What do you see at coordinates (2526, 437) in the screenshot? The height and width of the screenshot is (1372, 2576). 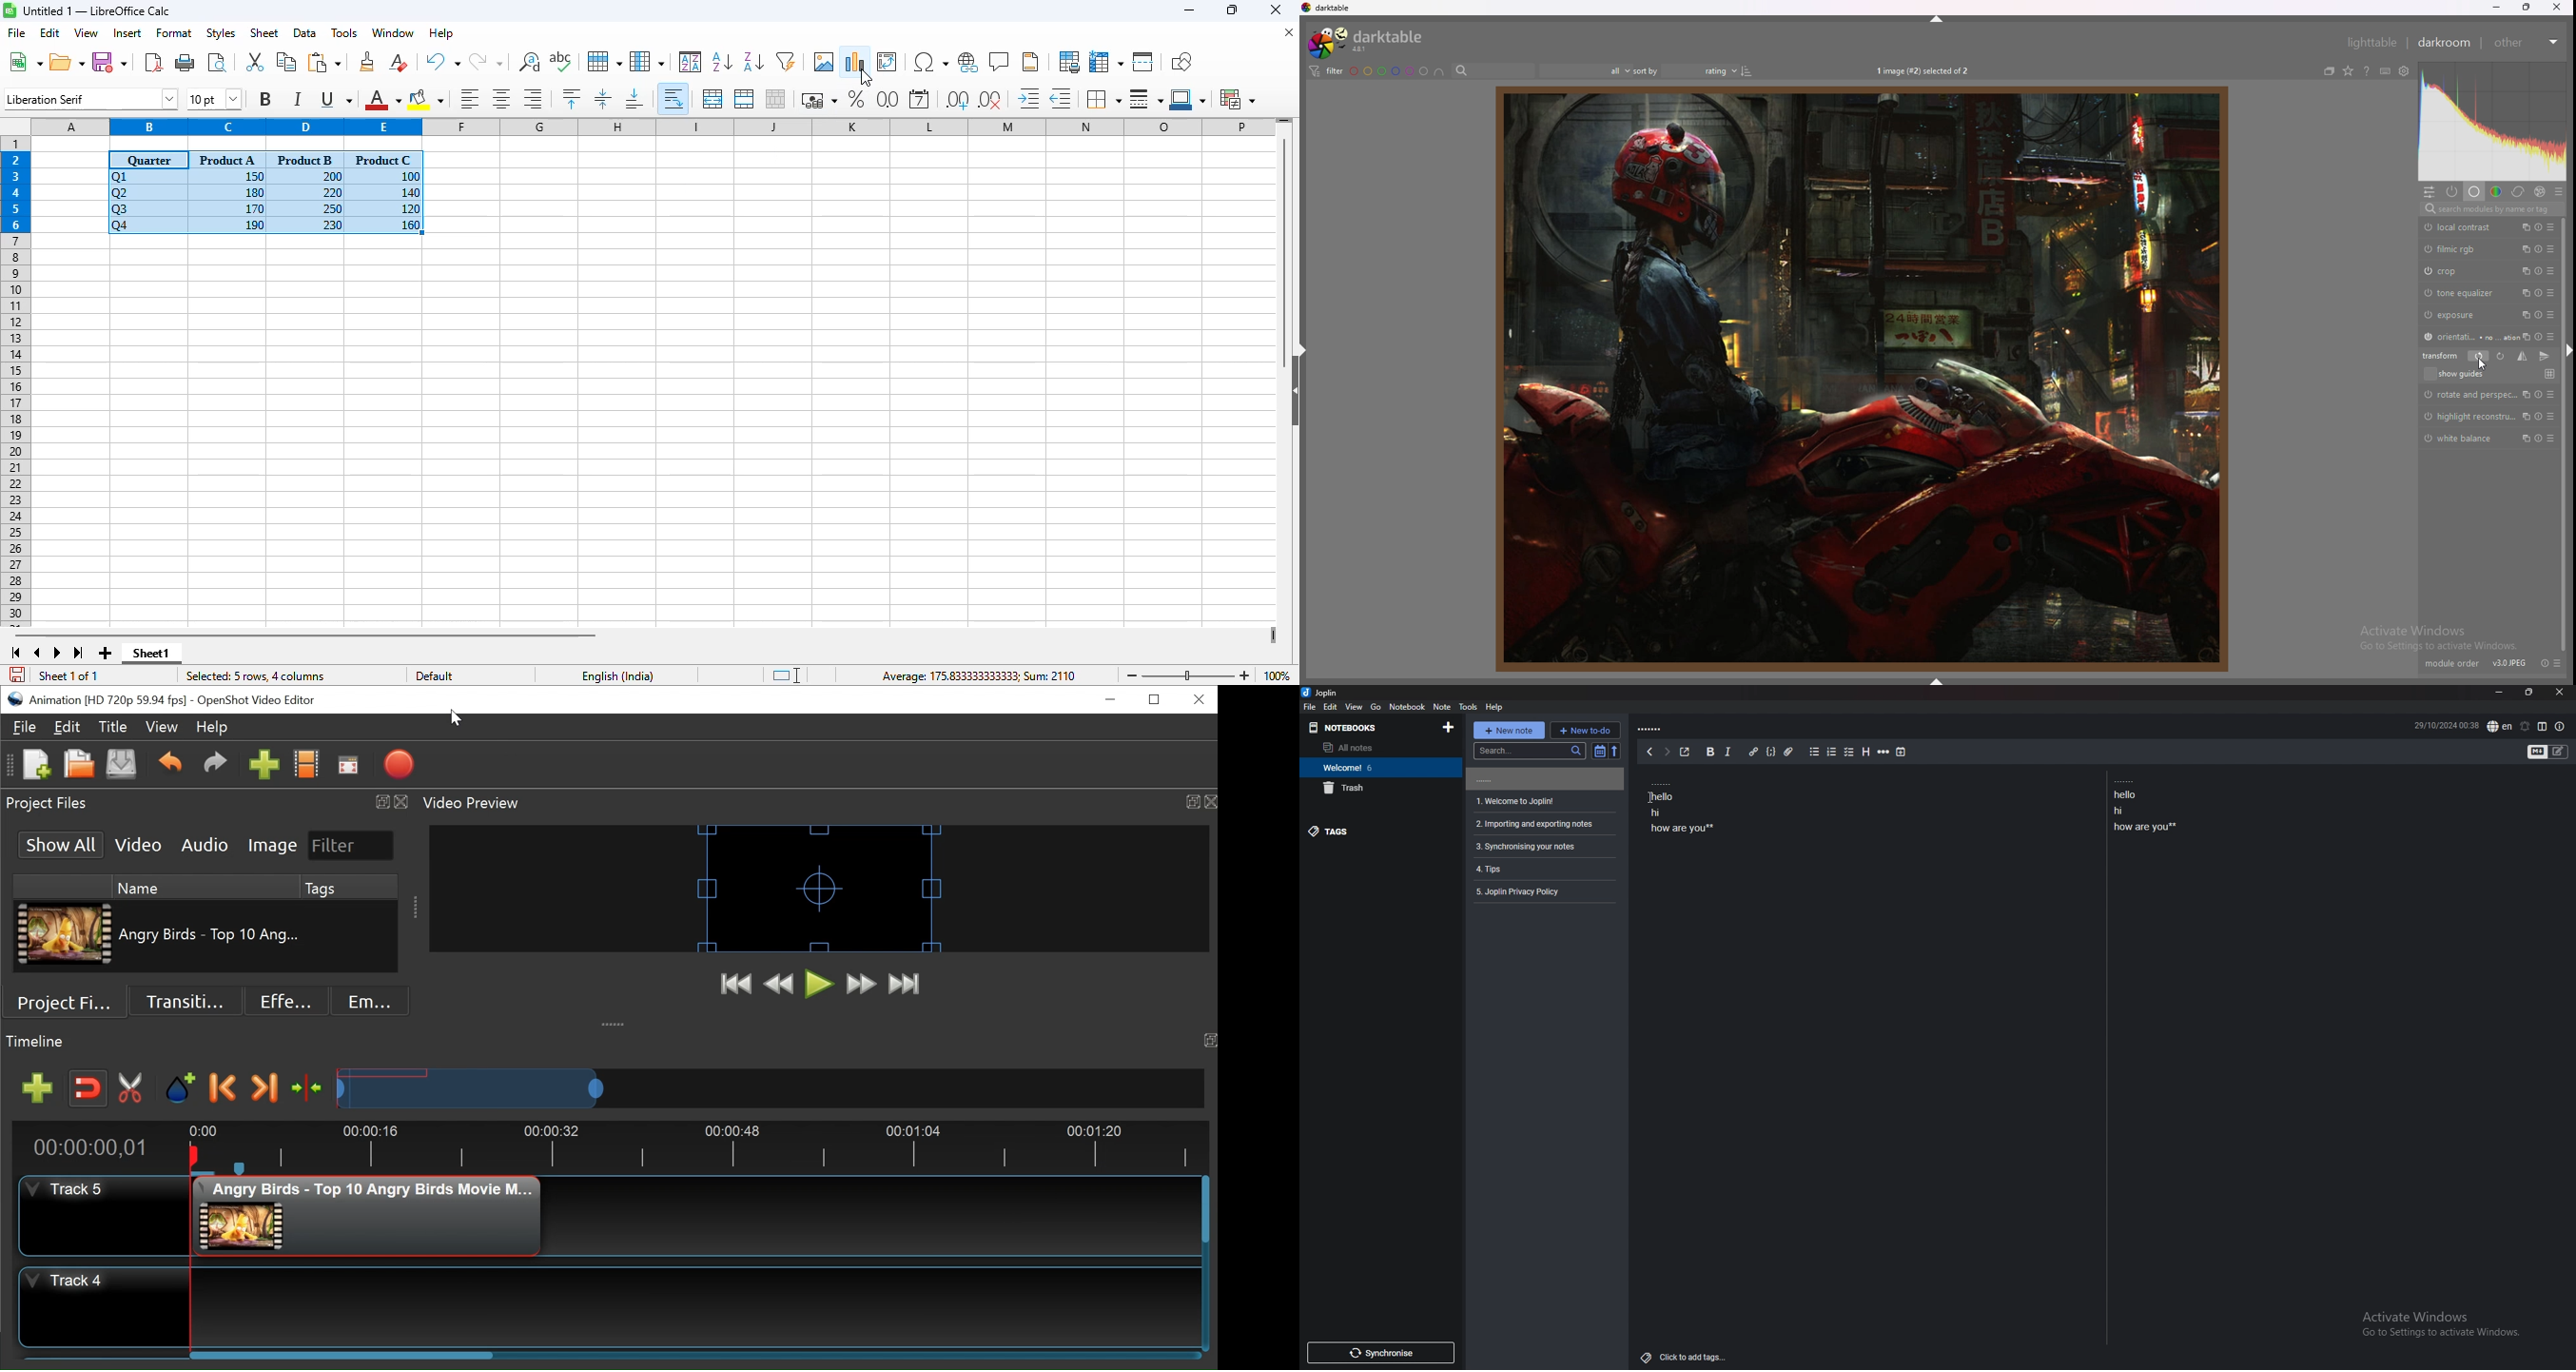 I see `multiple instances action` at bounding box center [2526, 437].